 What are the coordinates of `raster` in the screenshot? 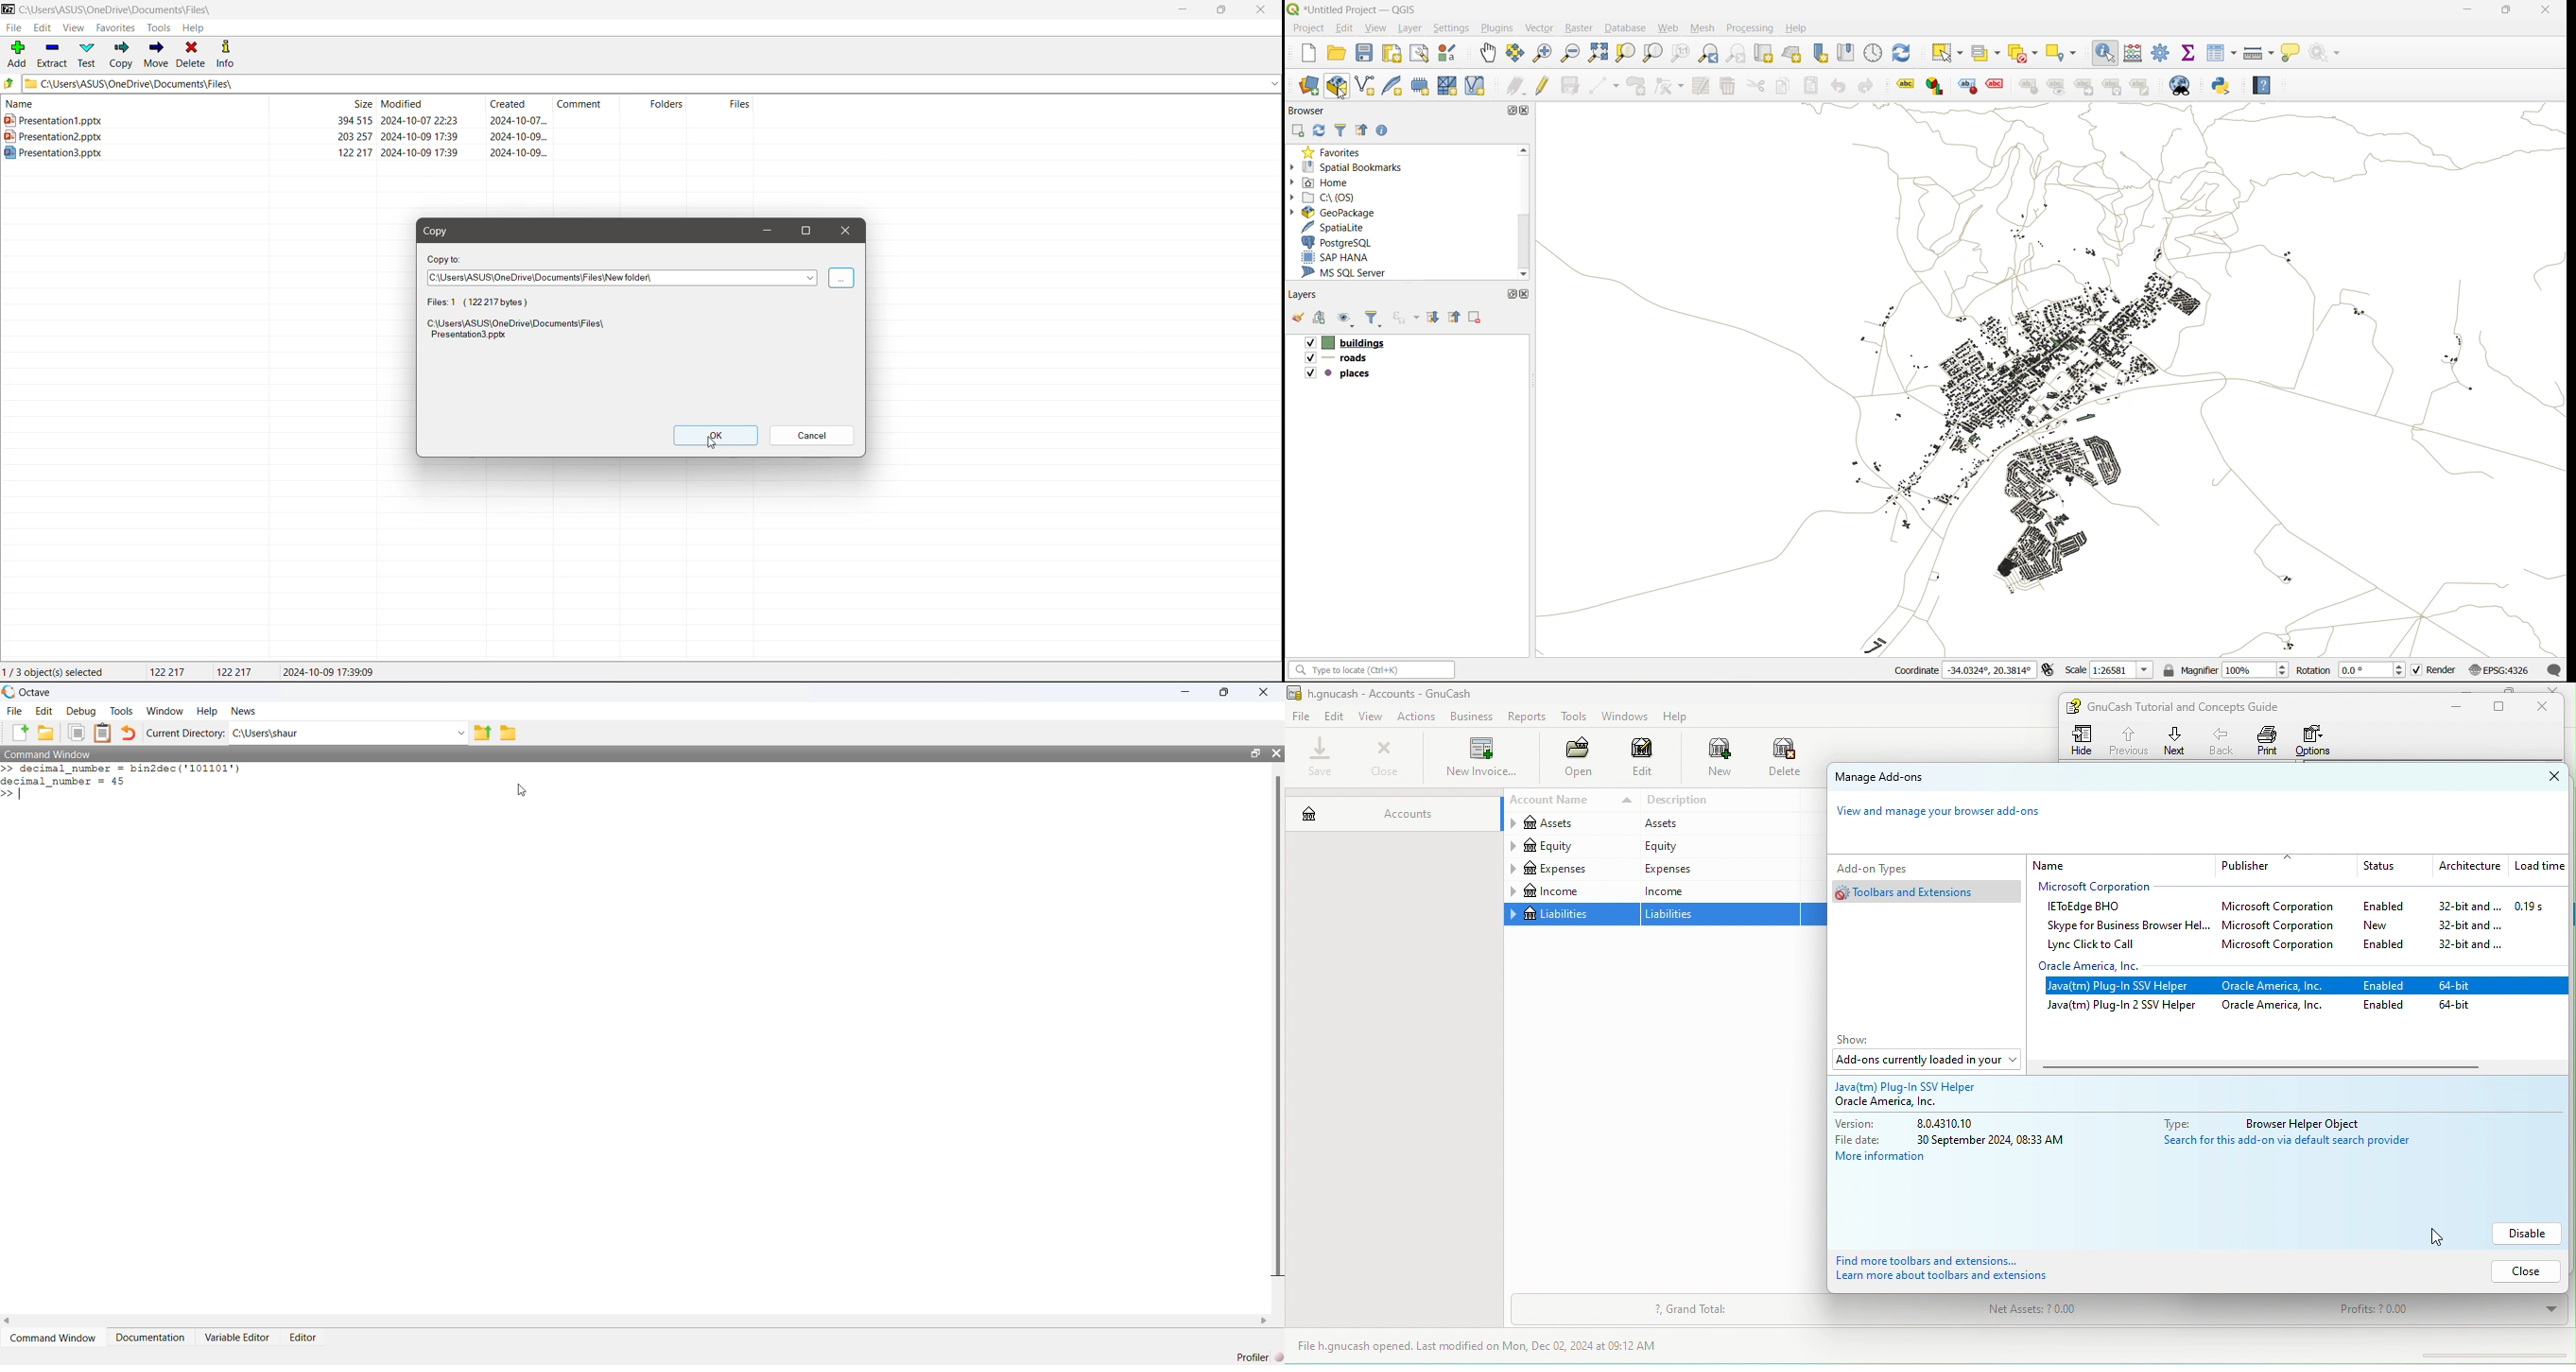 It's located at (1579, 29).